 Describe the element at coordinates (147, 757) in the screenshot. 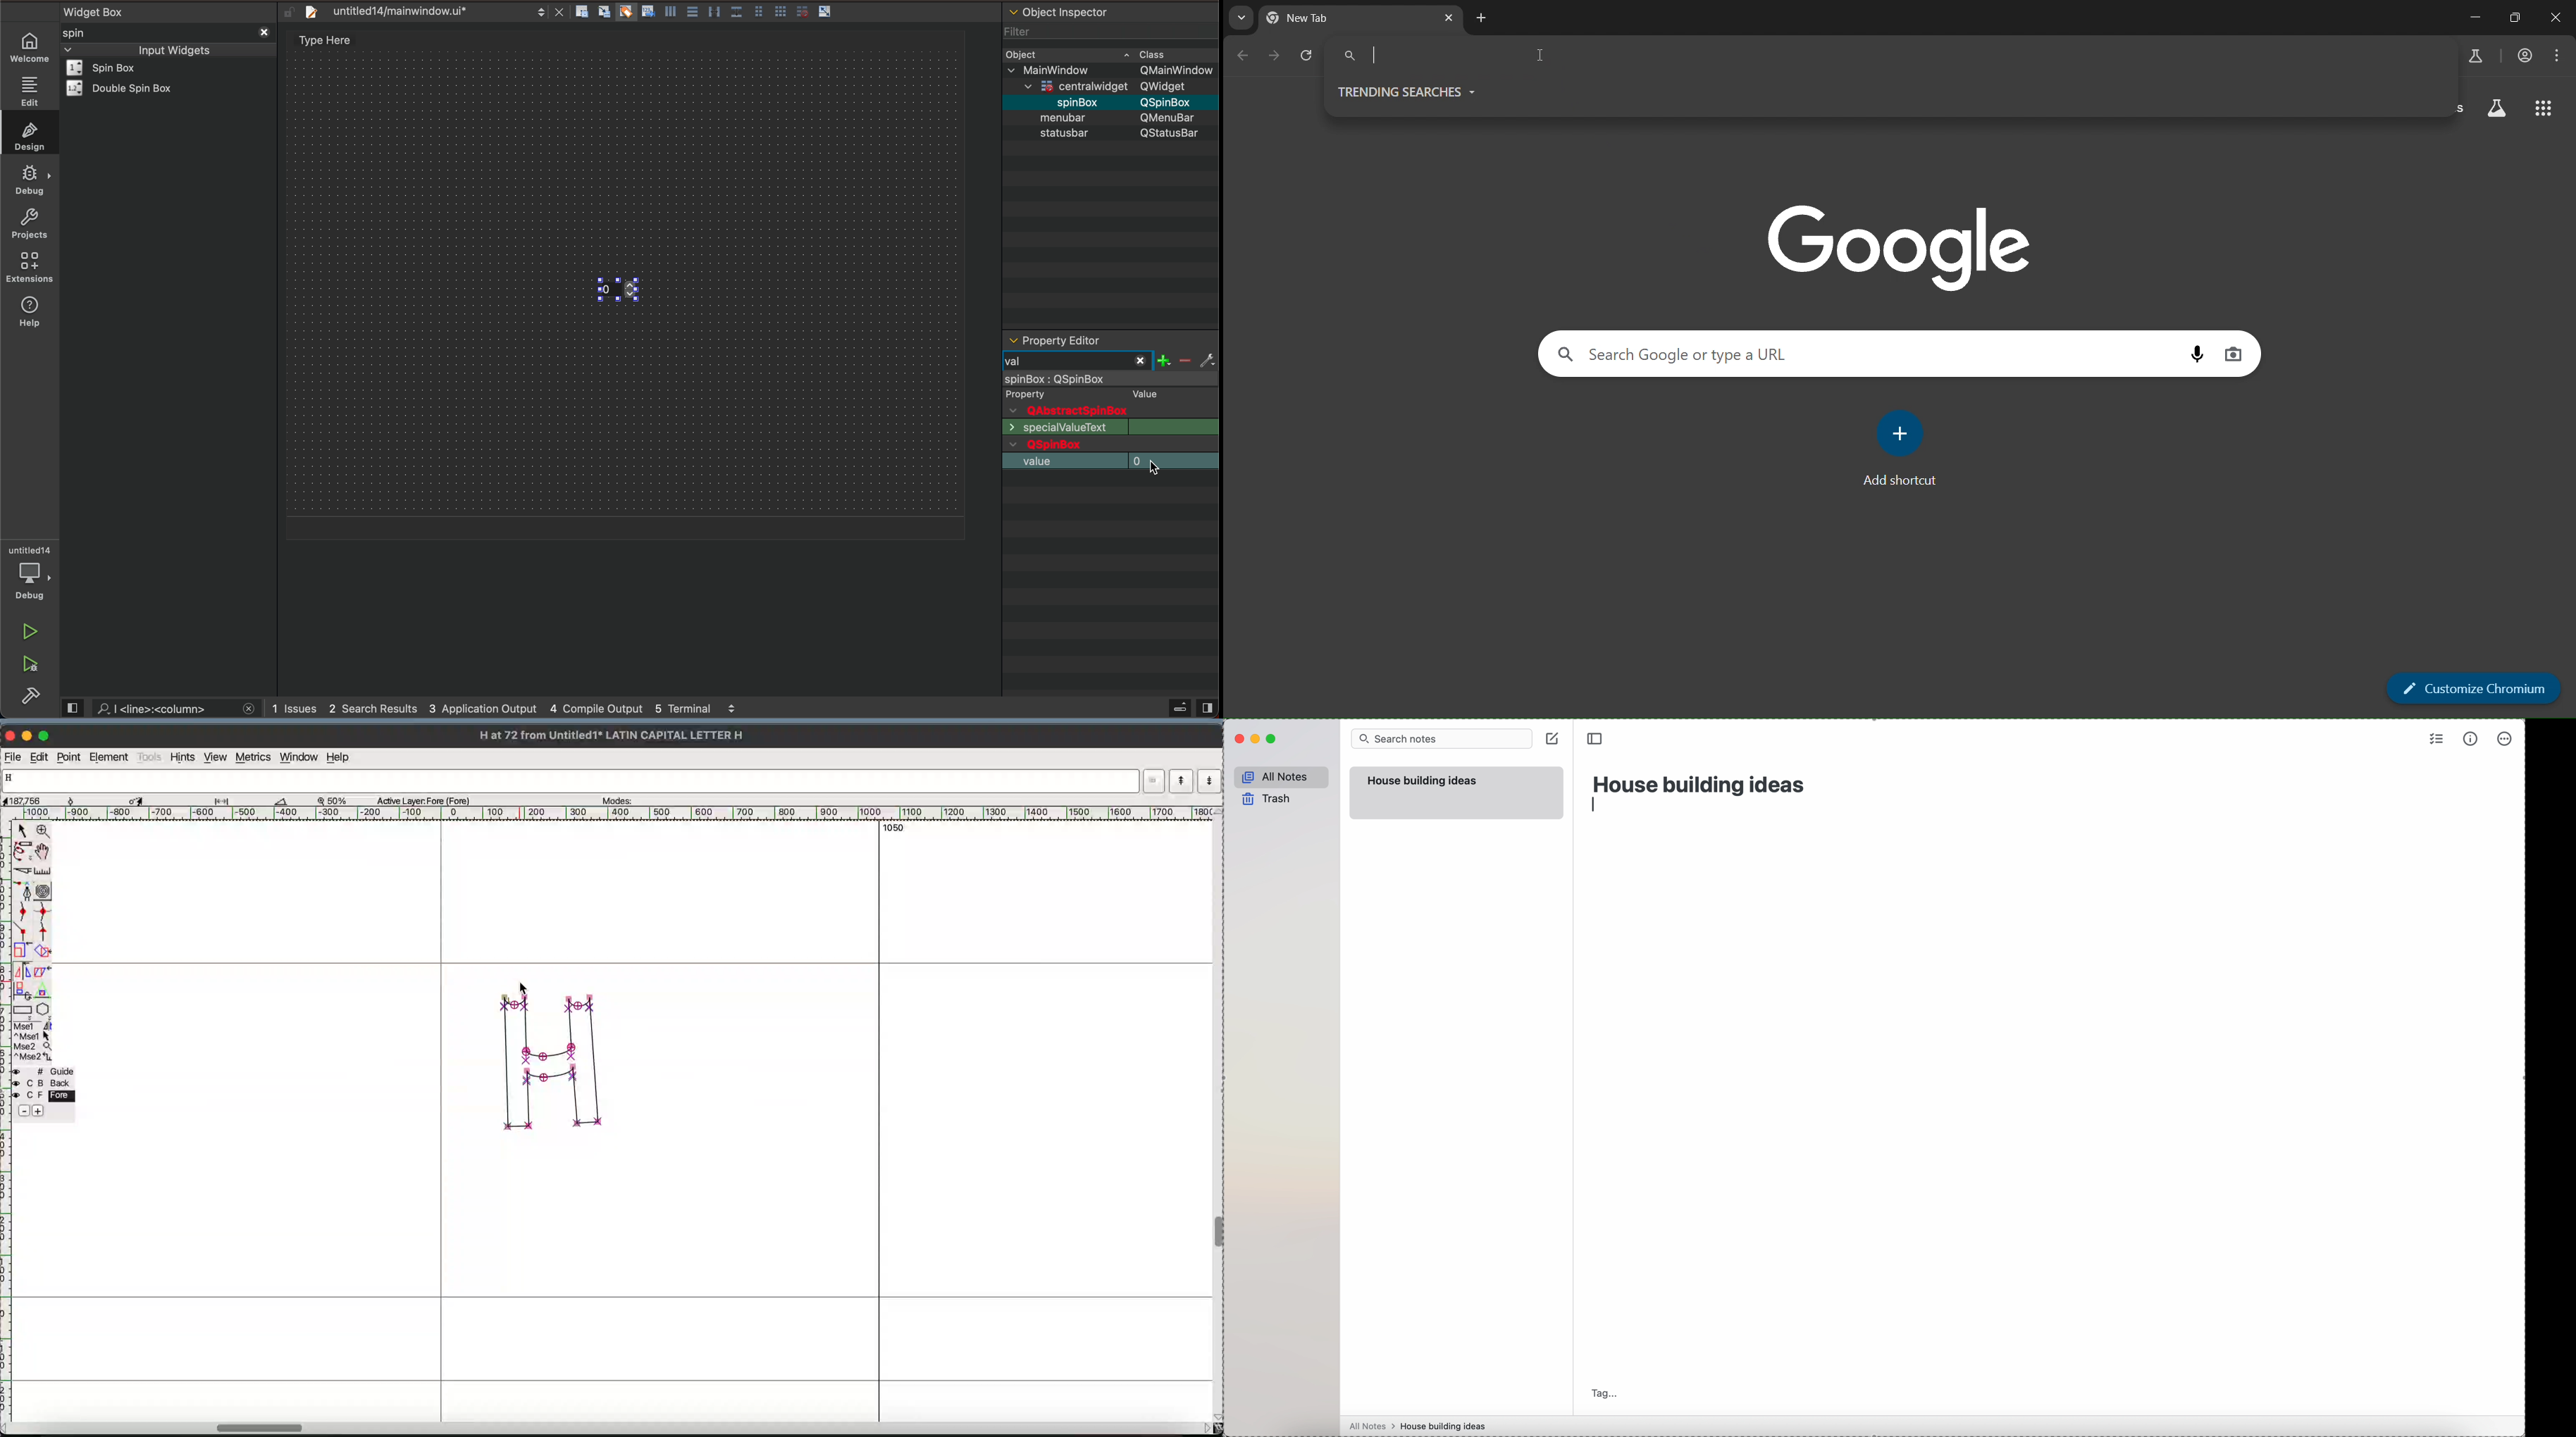

I see `tools` at that location.